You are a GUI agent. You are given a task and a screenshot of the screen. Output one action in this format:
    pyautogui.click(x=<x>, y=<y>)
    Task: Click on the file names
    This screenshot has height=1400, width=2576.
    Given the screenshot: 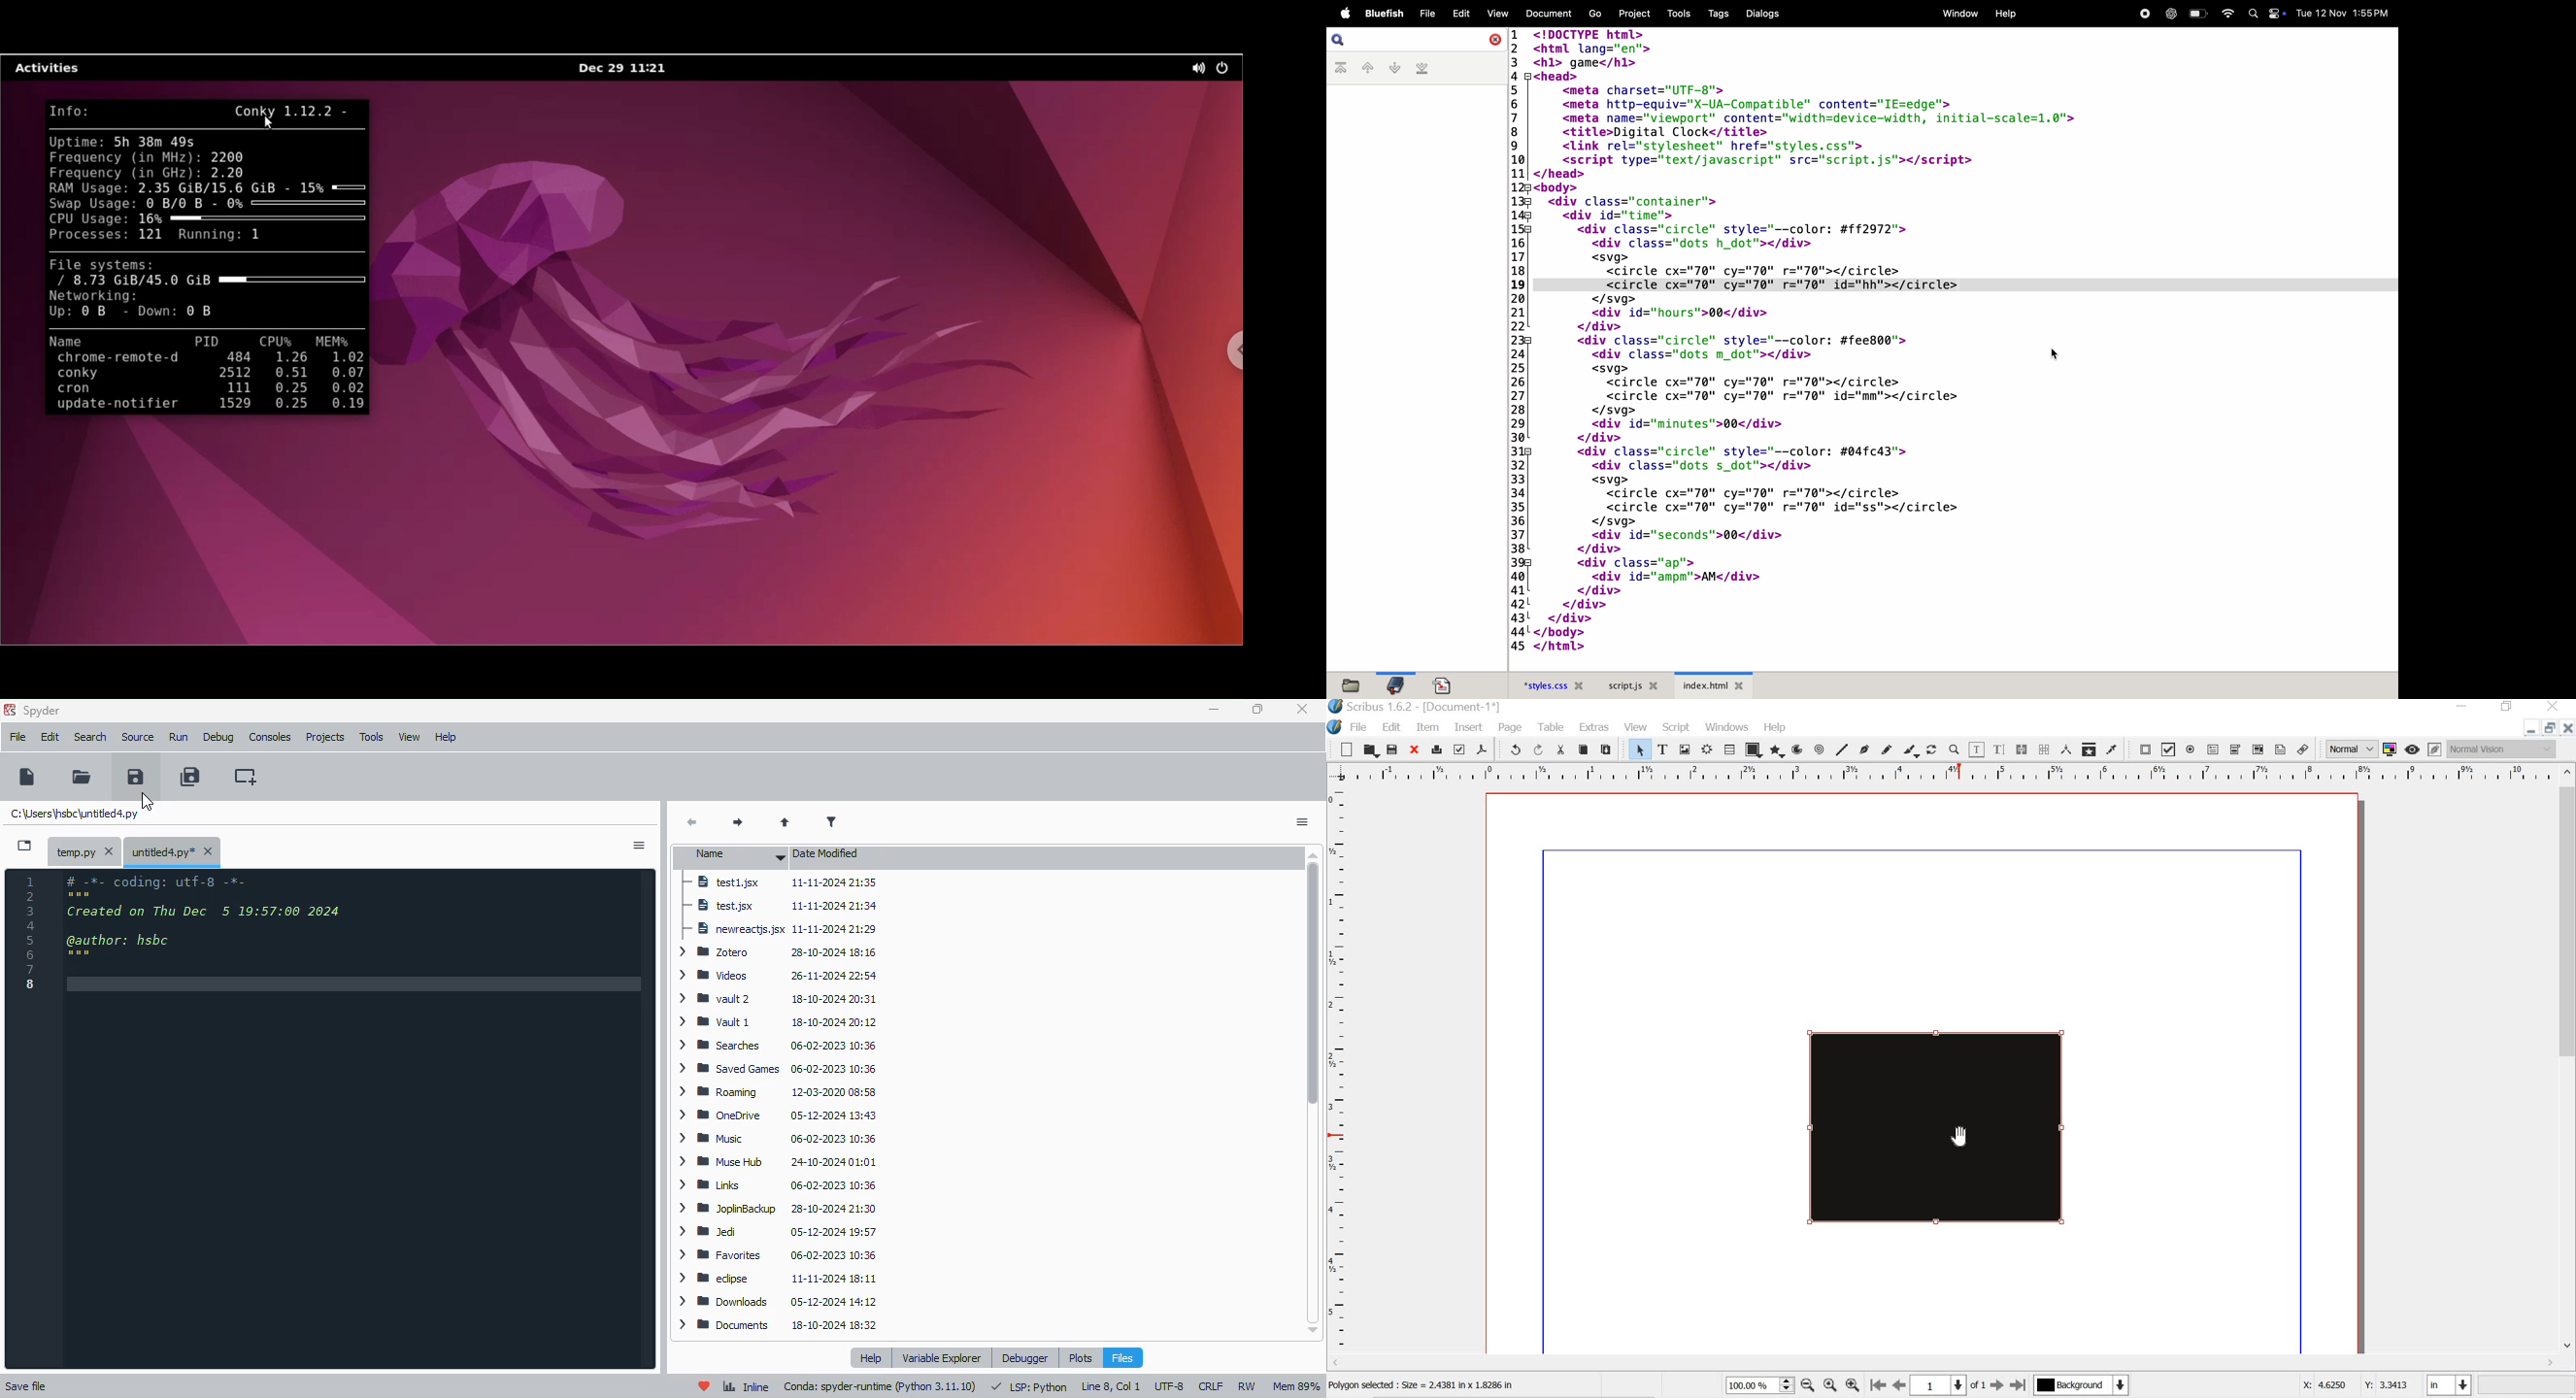 What is the action you would take?
    pyautogui.click(x=728, y=1103)
    